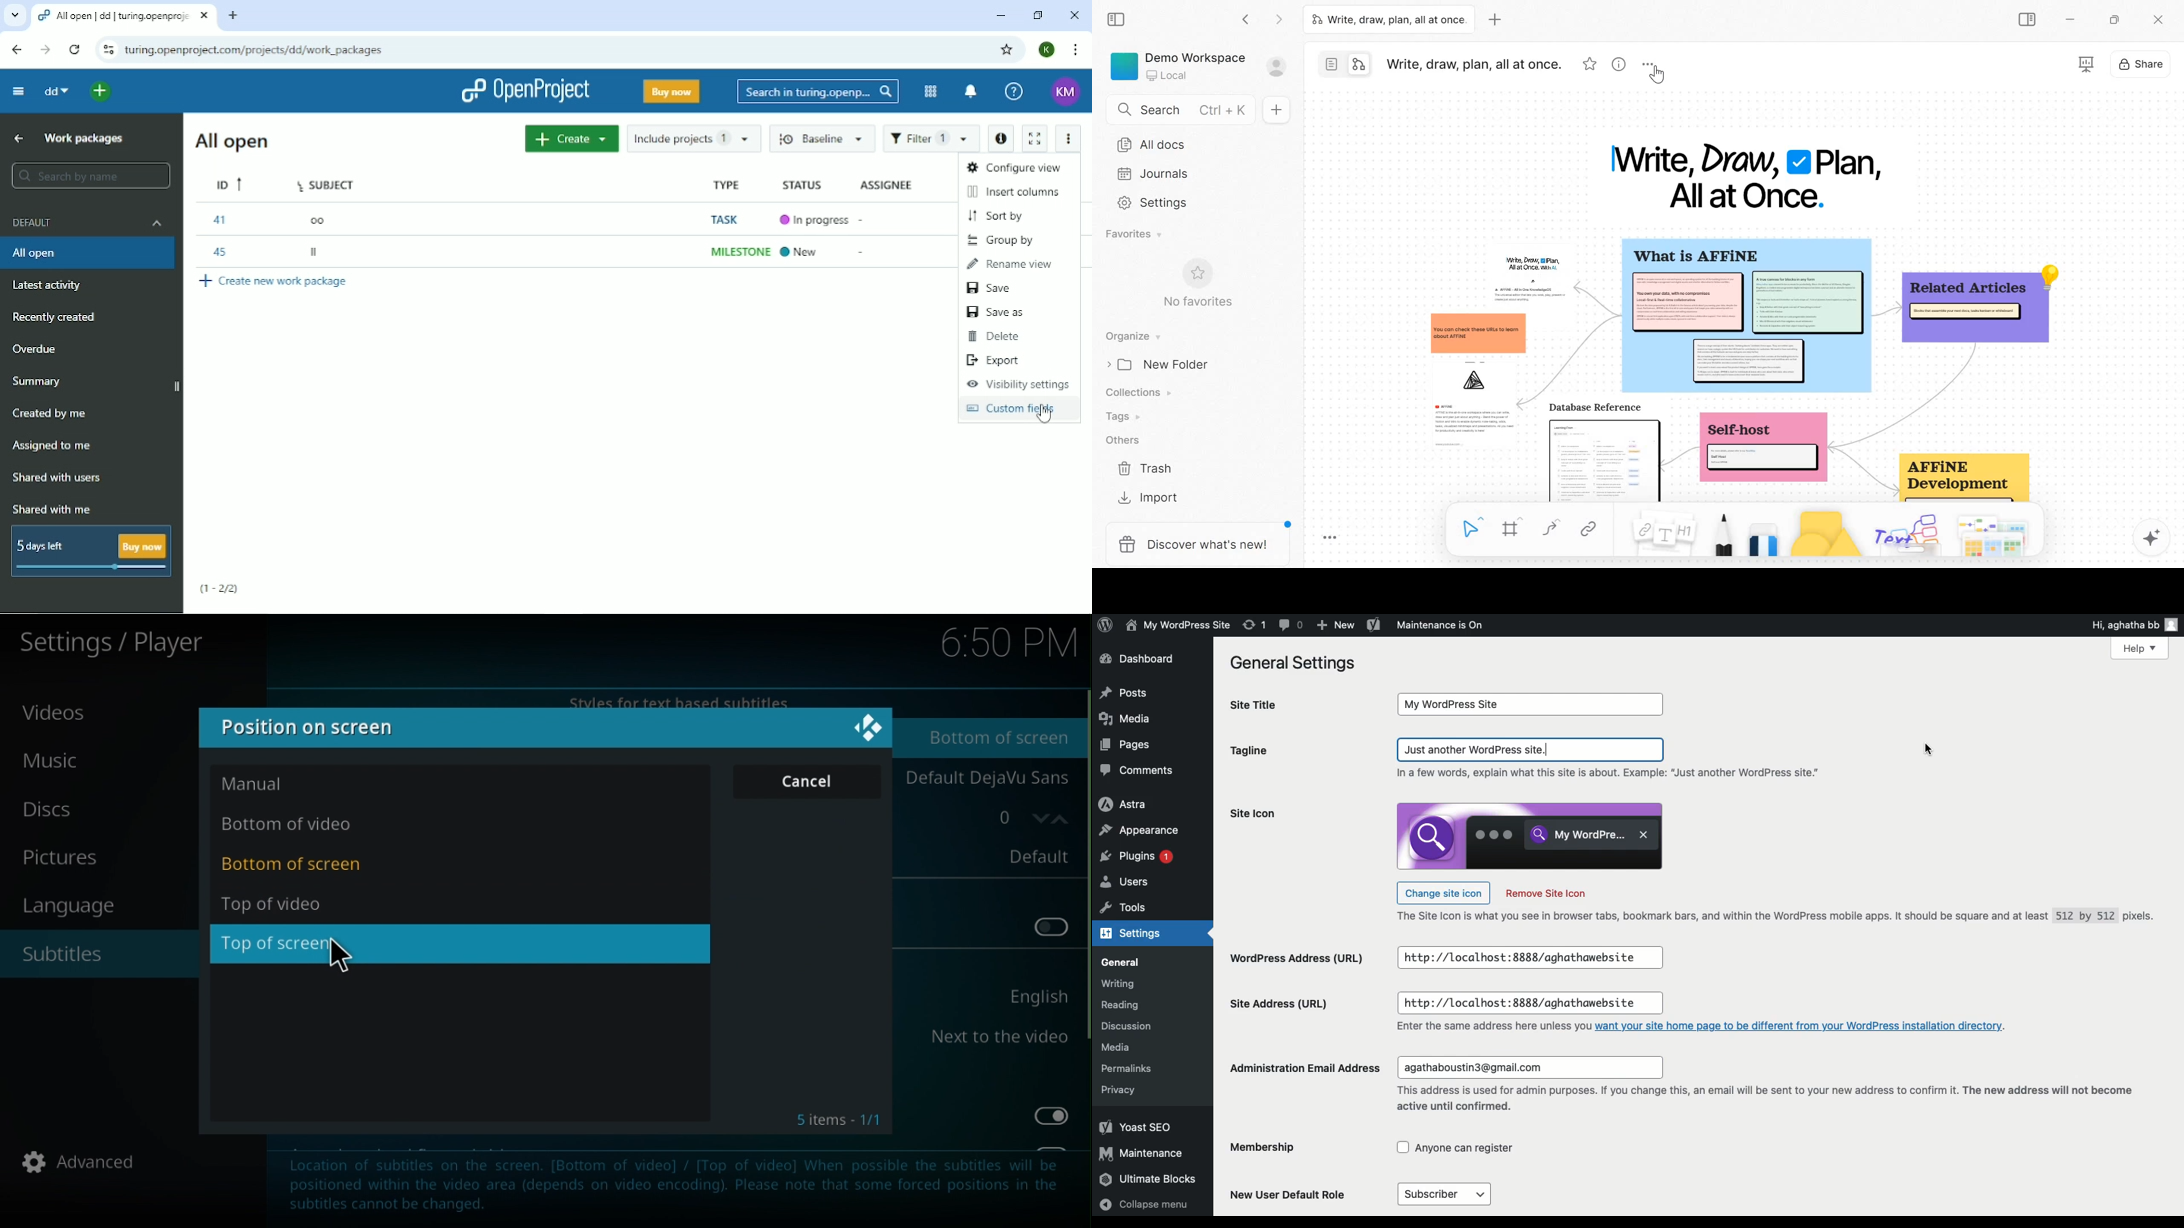  Describe the element at coordinates (2162, 20) in the screenshot. I see `c` at that location.